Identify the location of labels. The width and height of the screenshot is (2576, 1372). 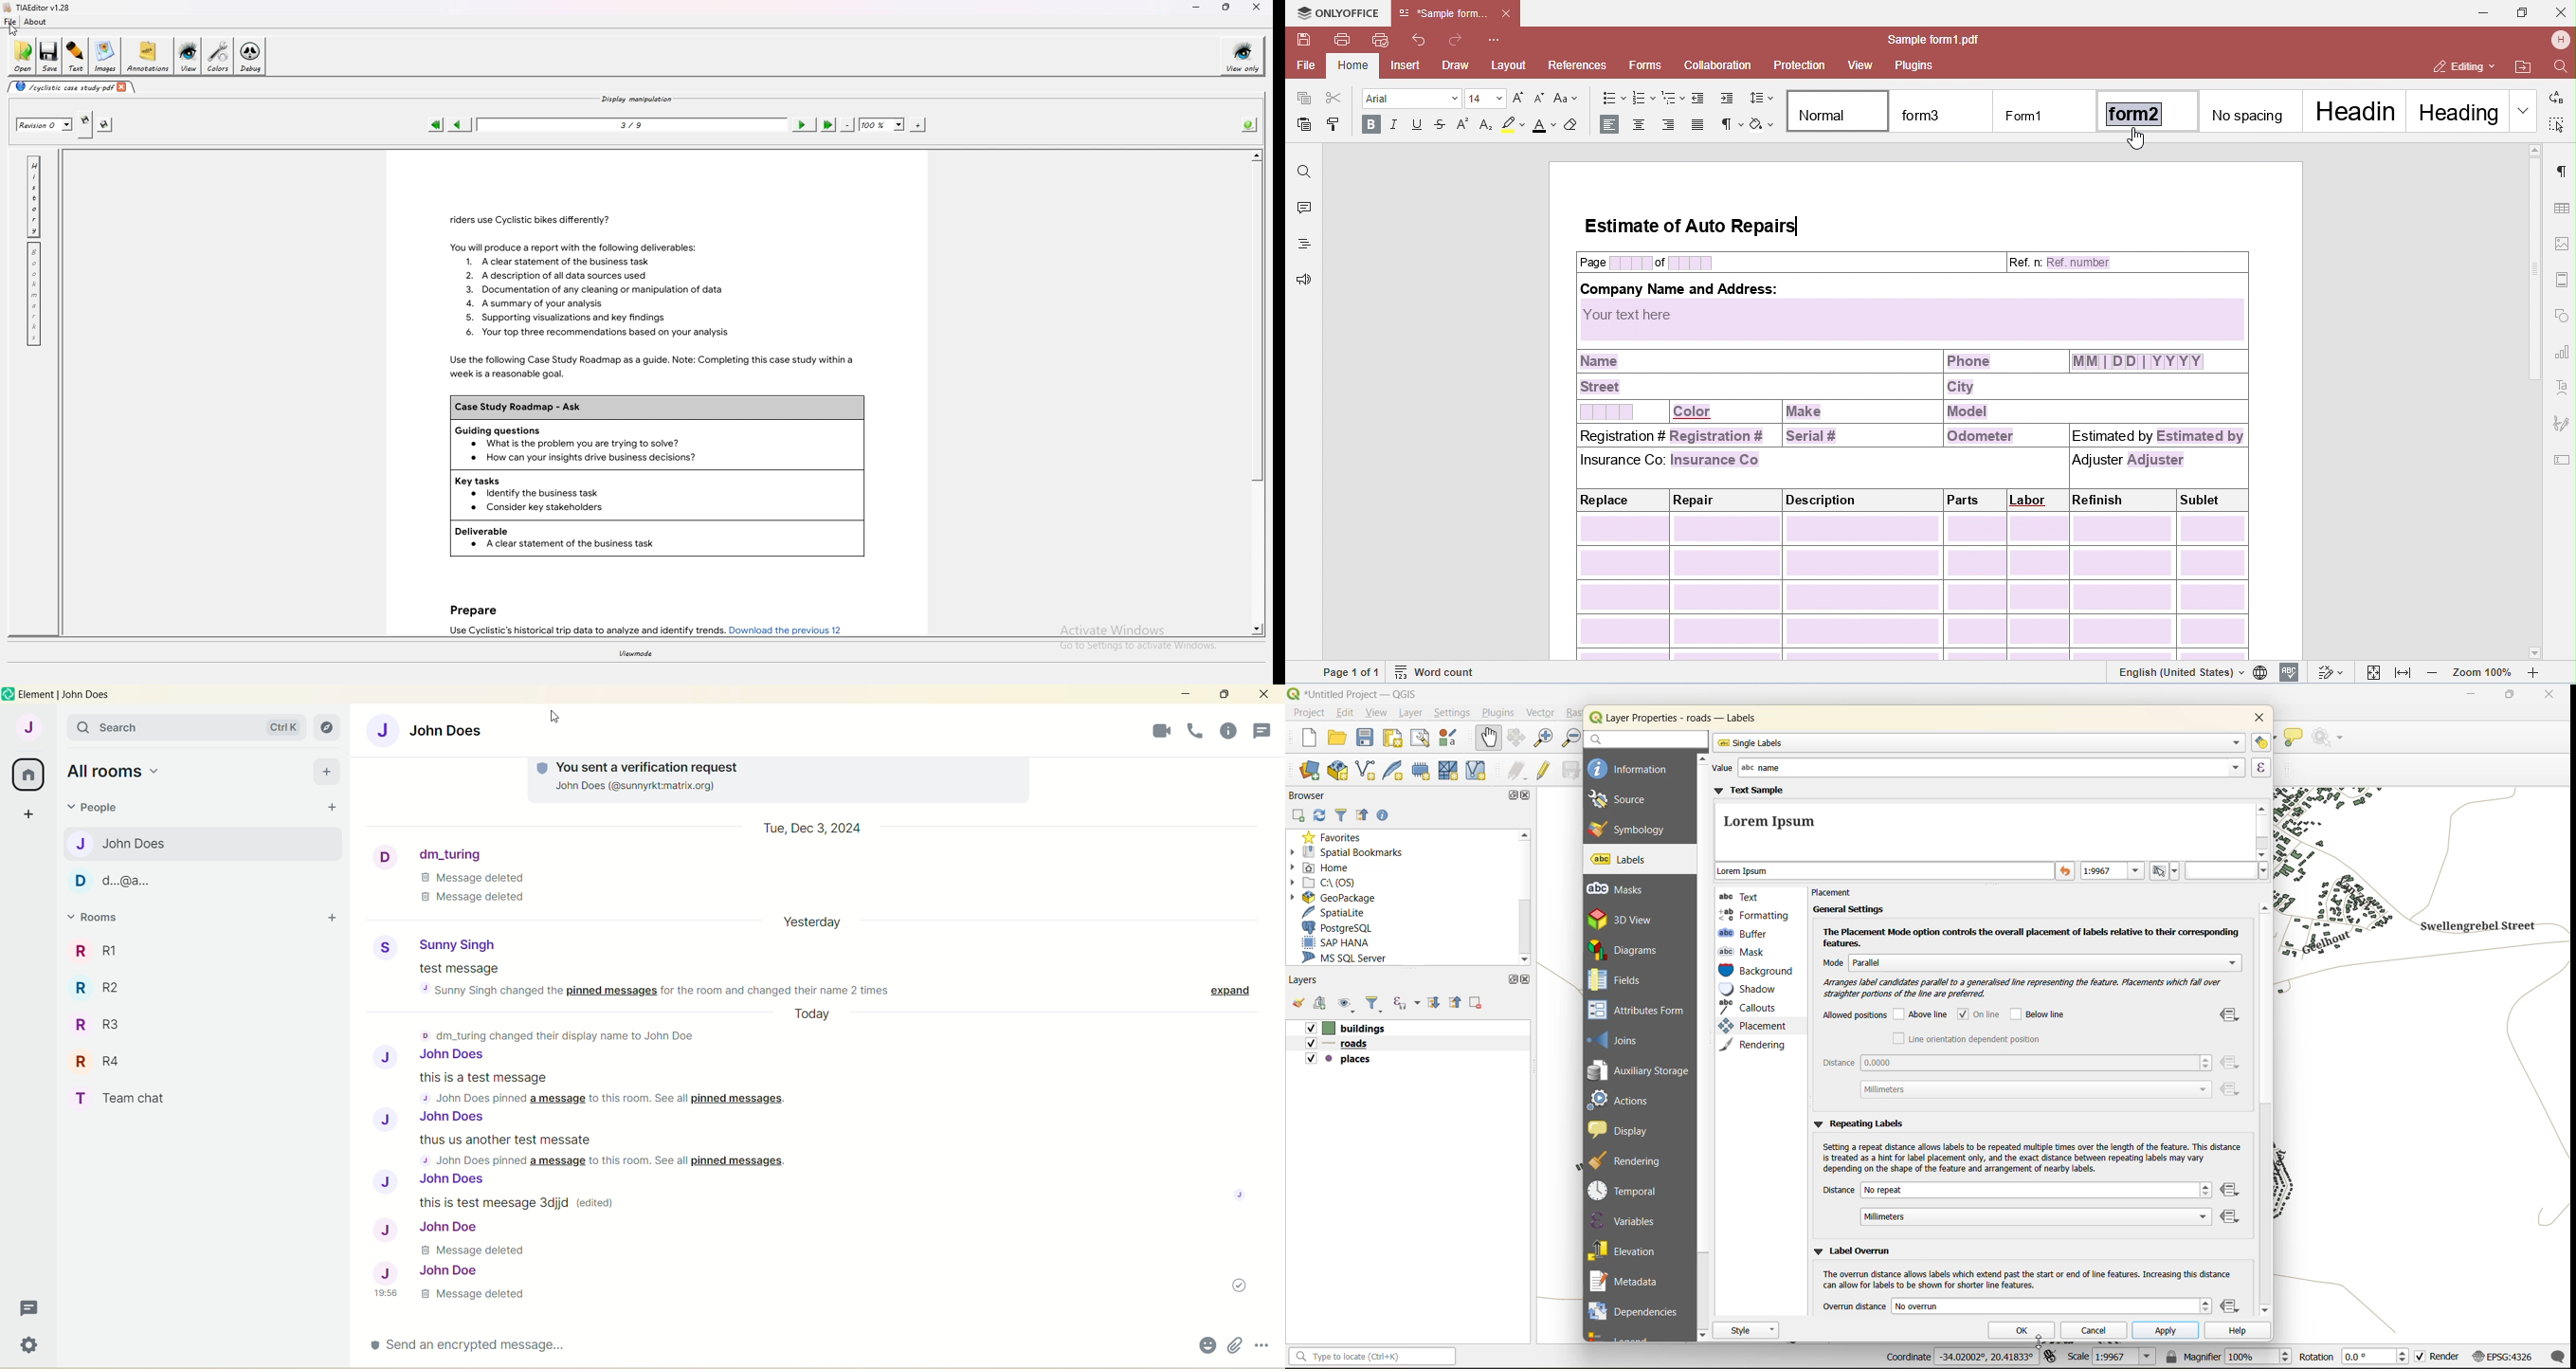
(1621, 860).